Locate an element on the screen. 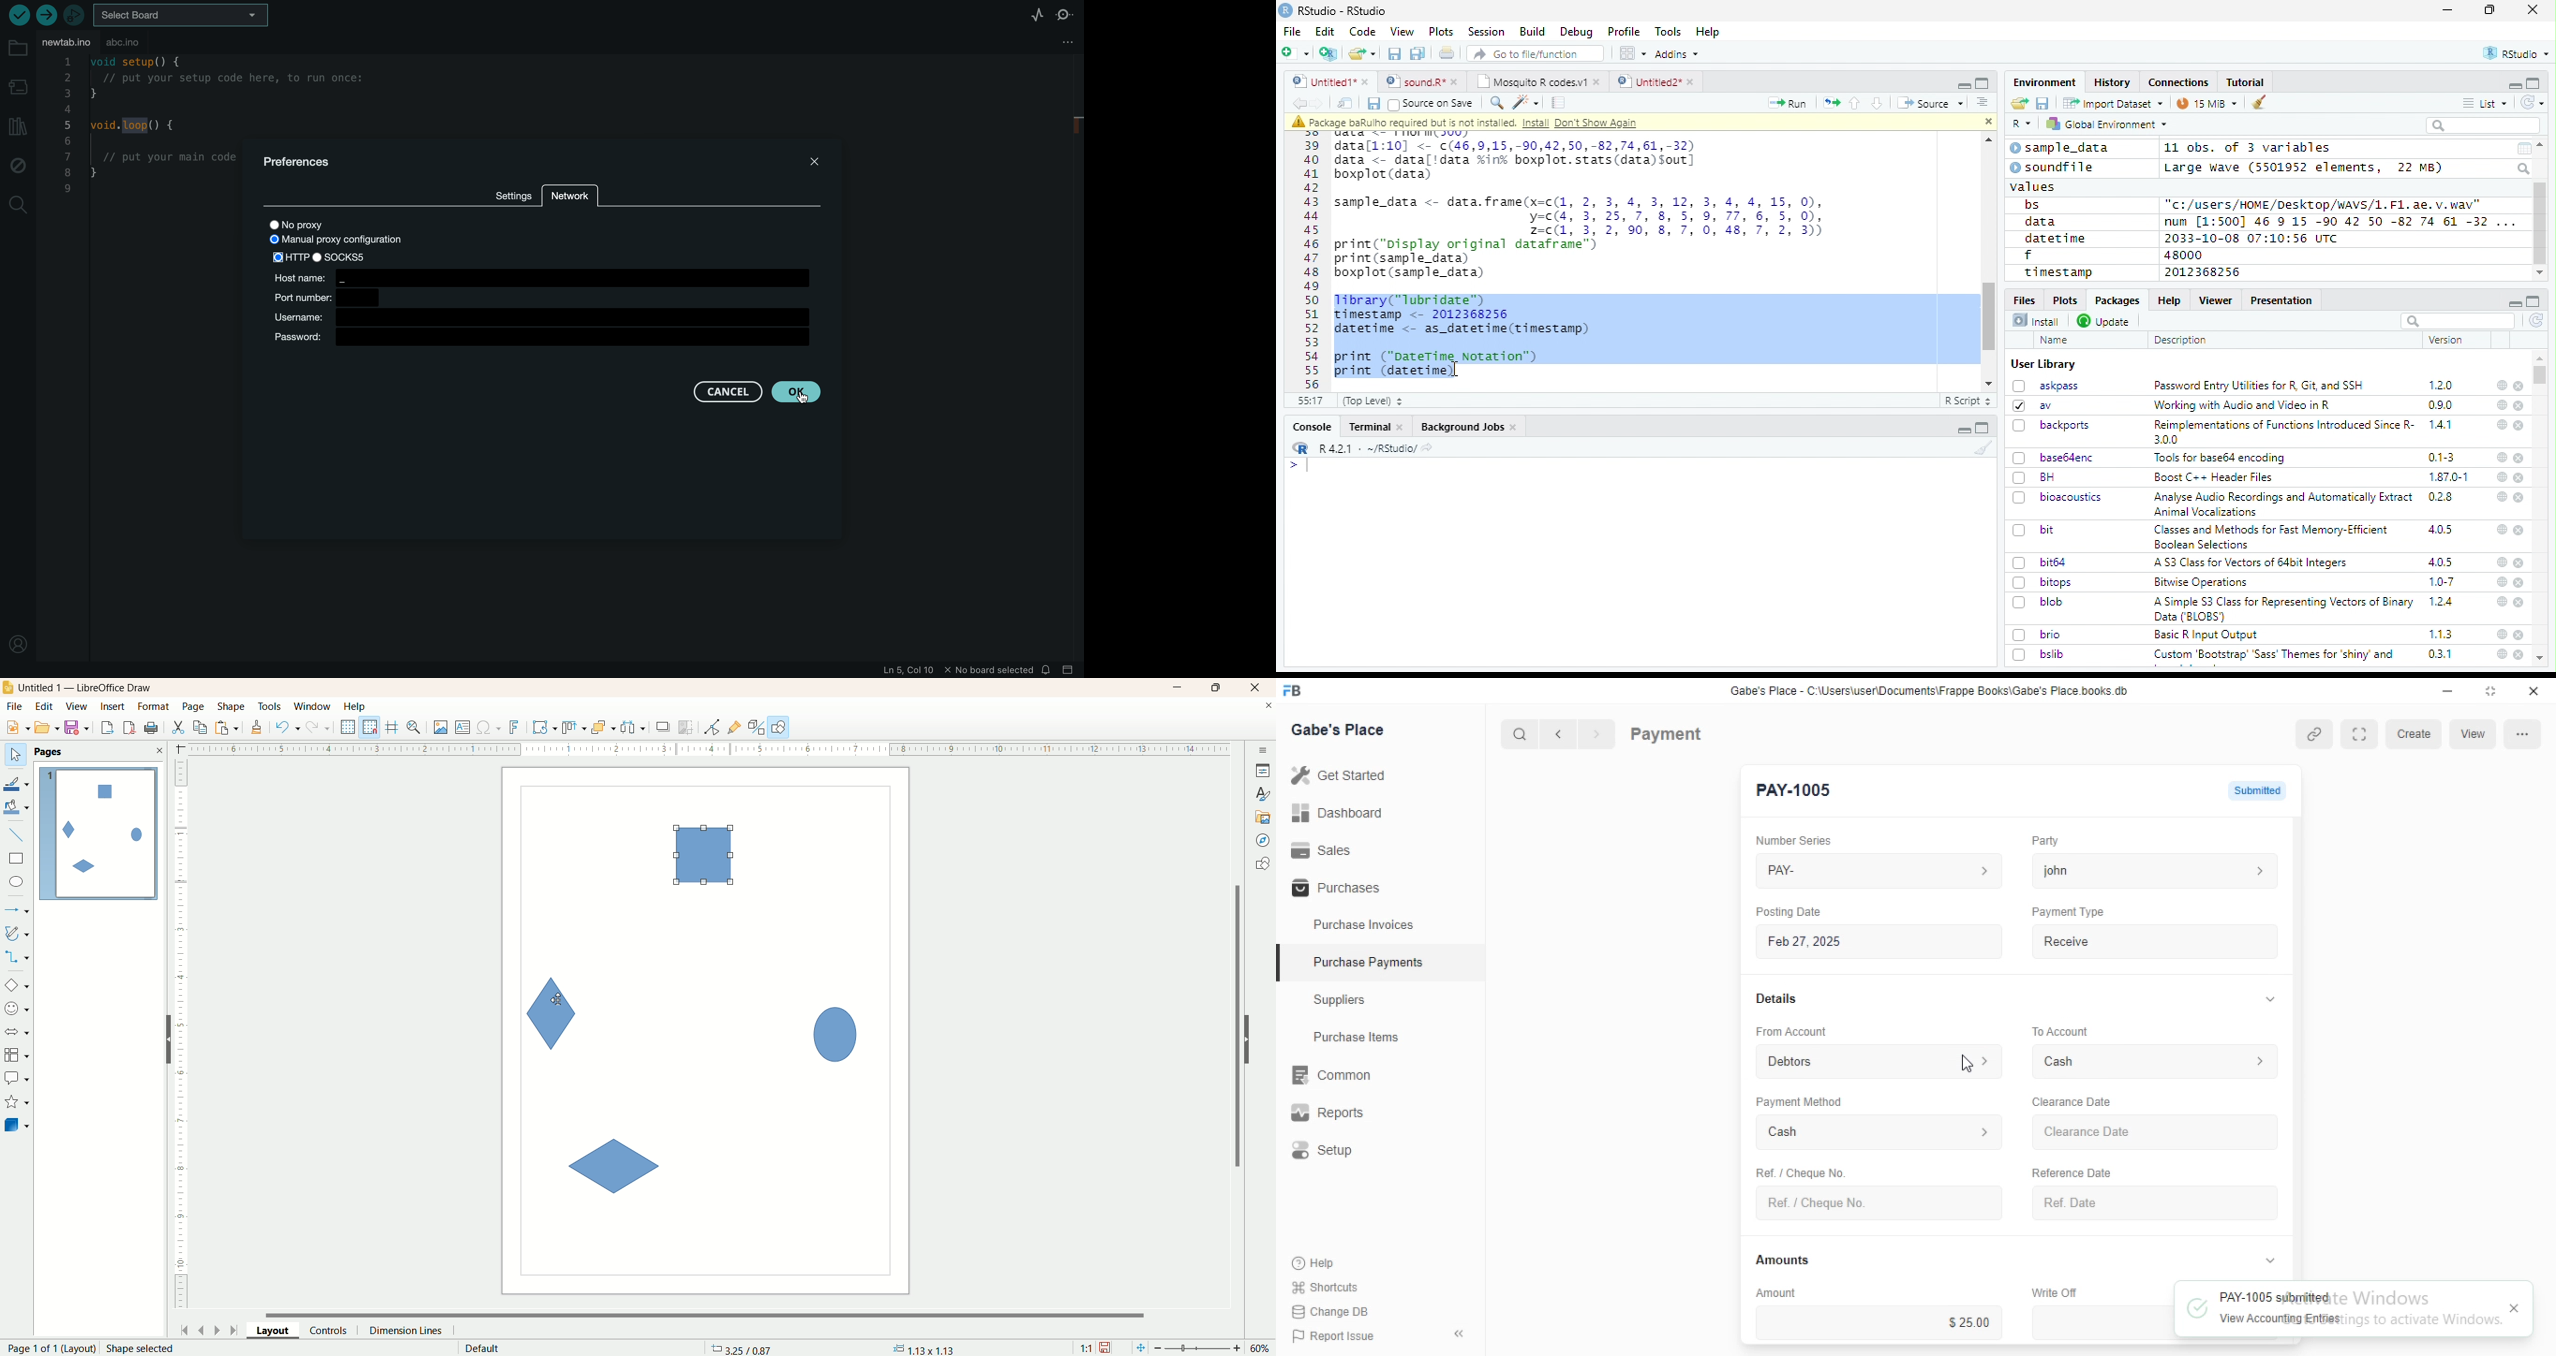 Image resolution: width=2576 pixels, height=1372 pixels. copy is located at coordinates (201, 727).